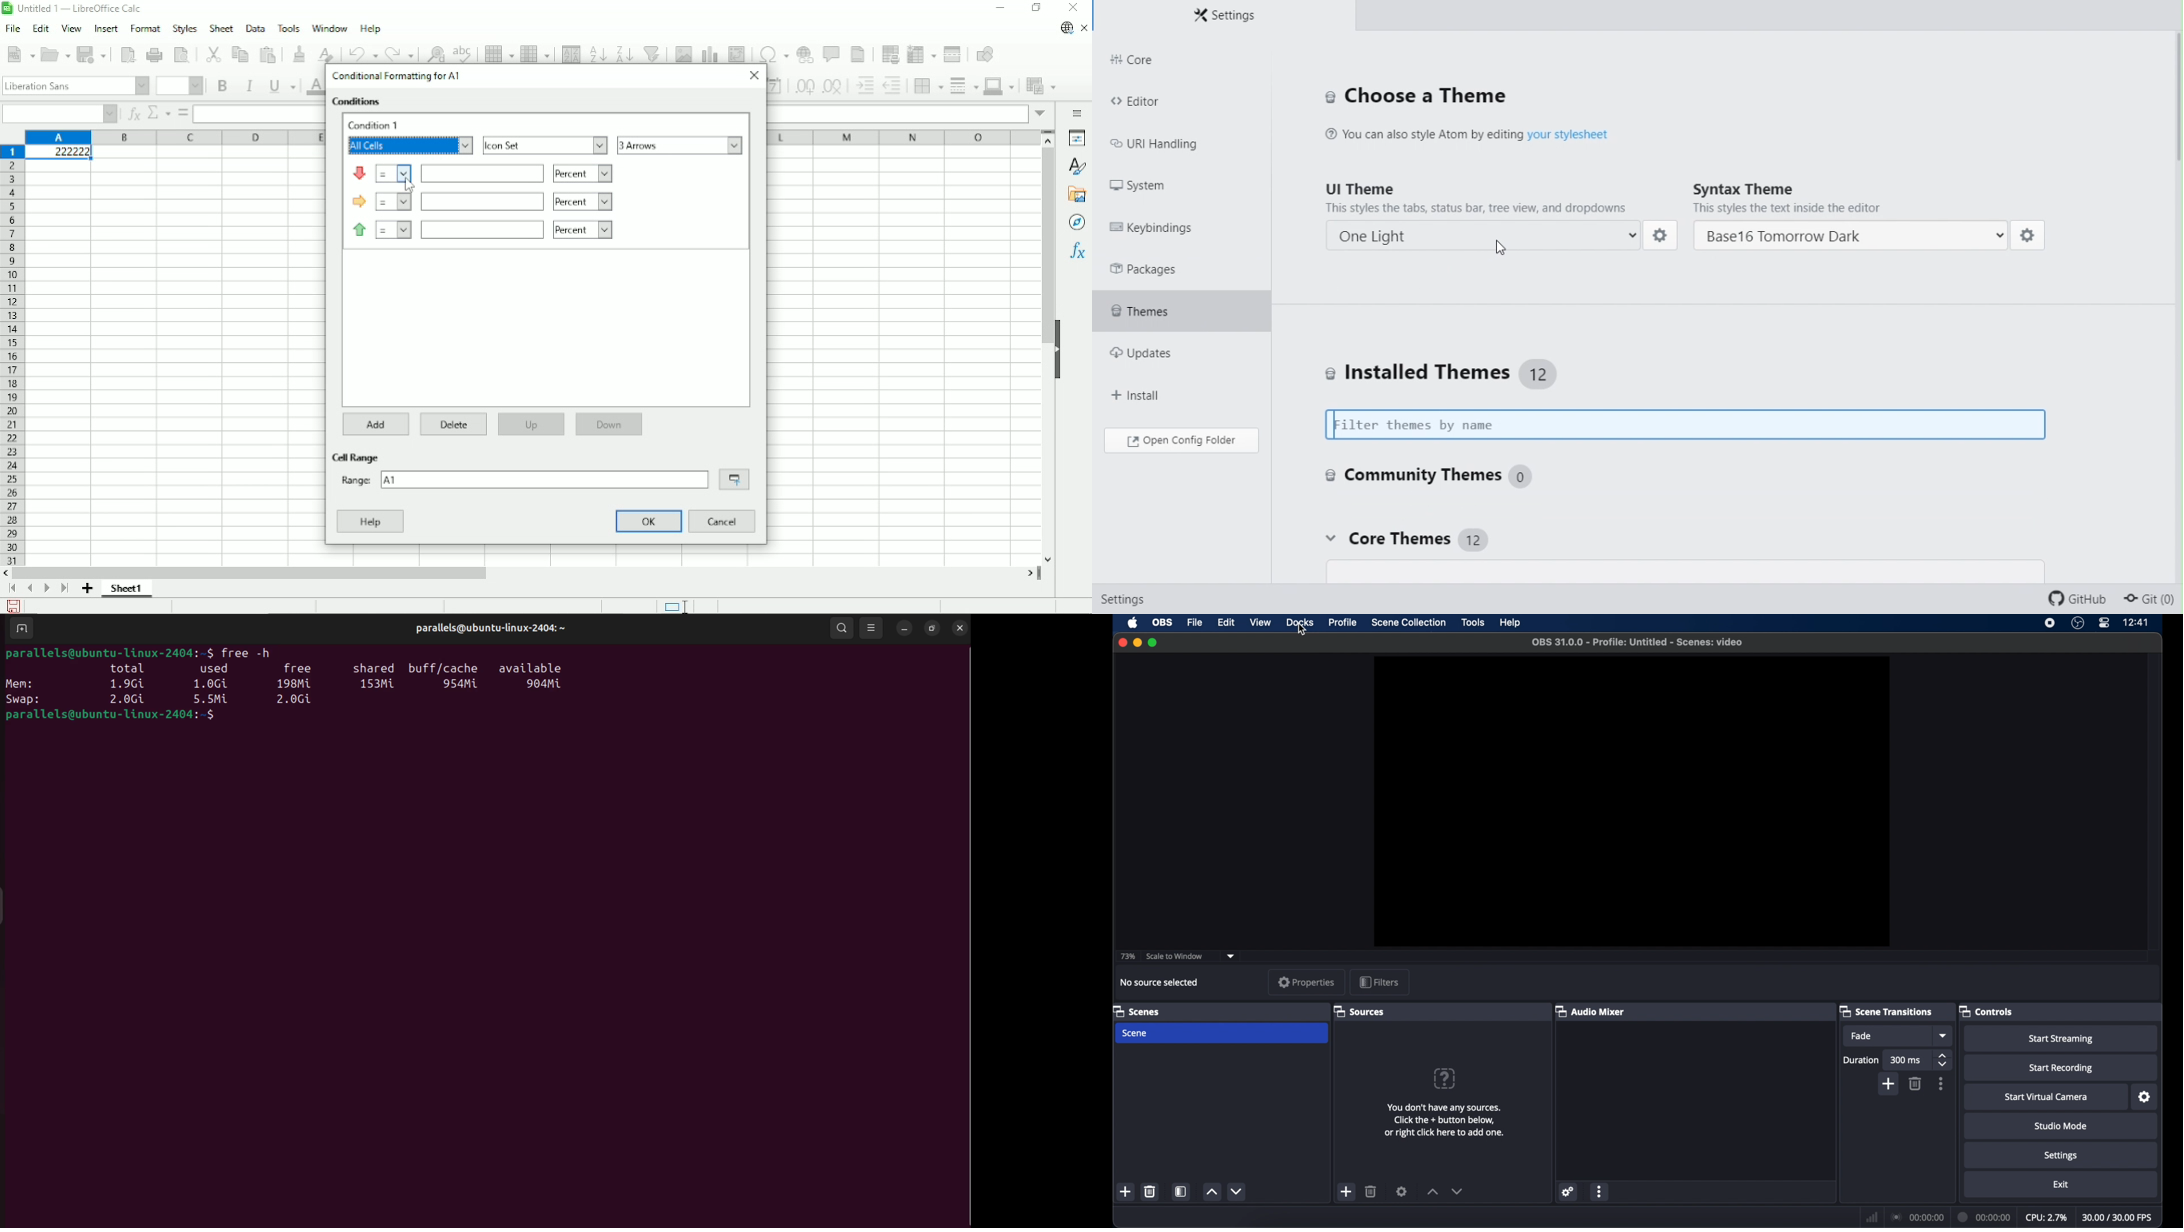  Describe the element at coordinates (1300, 622) in the screenshot. I see `docks` at that location.